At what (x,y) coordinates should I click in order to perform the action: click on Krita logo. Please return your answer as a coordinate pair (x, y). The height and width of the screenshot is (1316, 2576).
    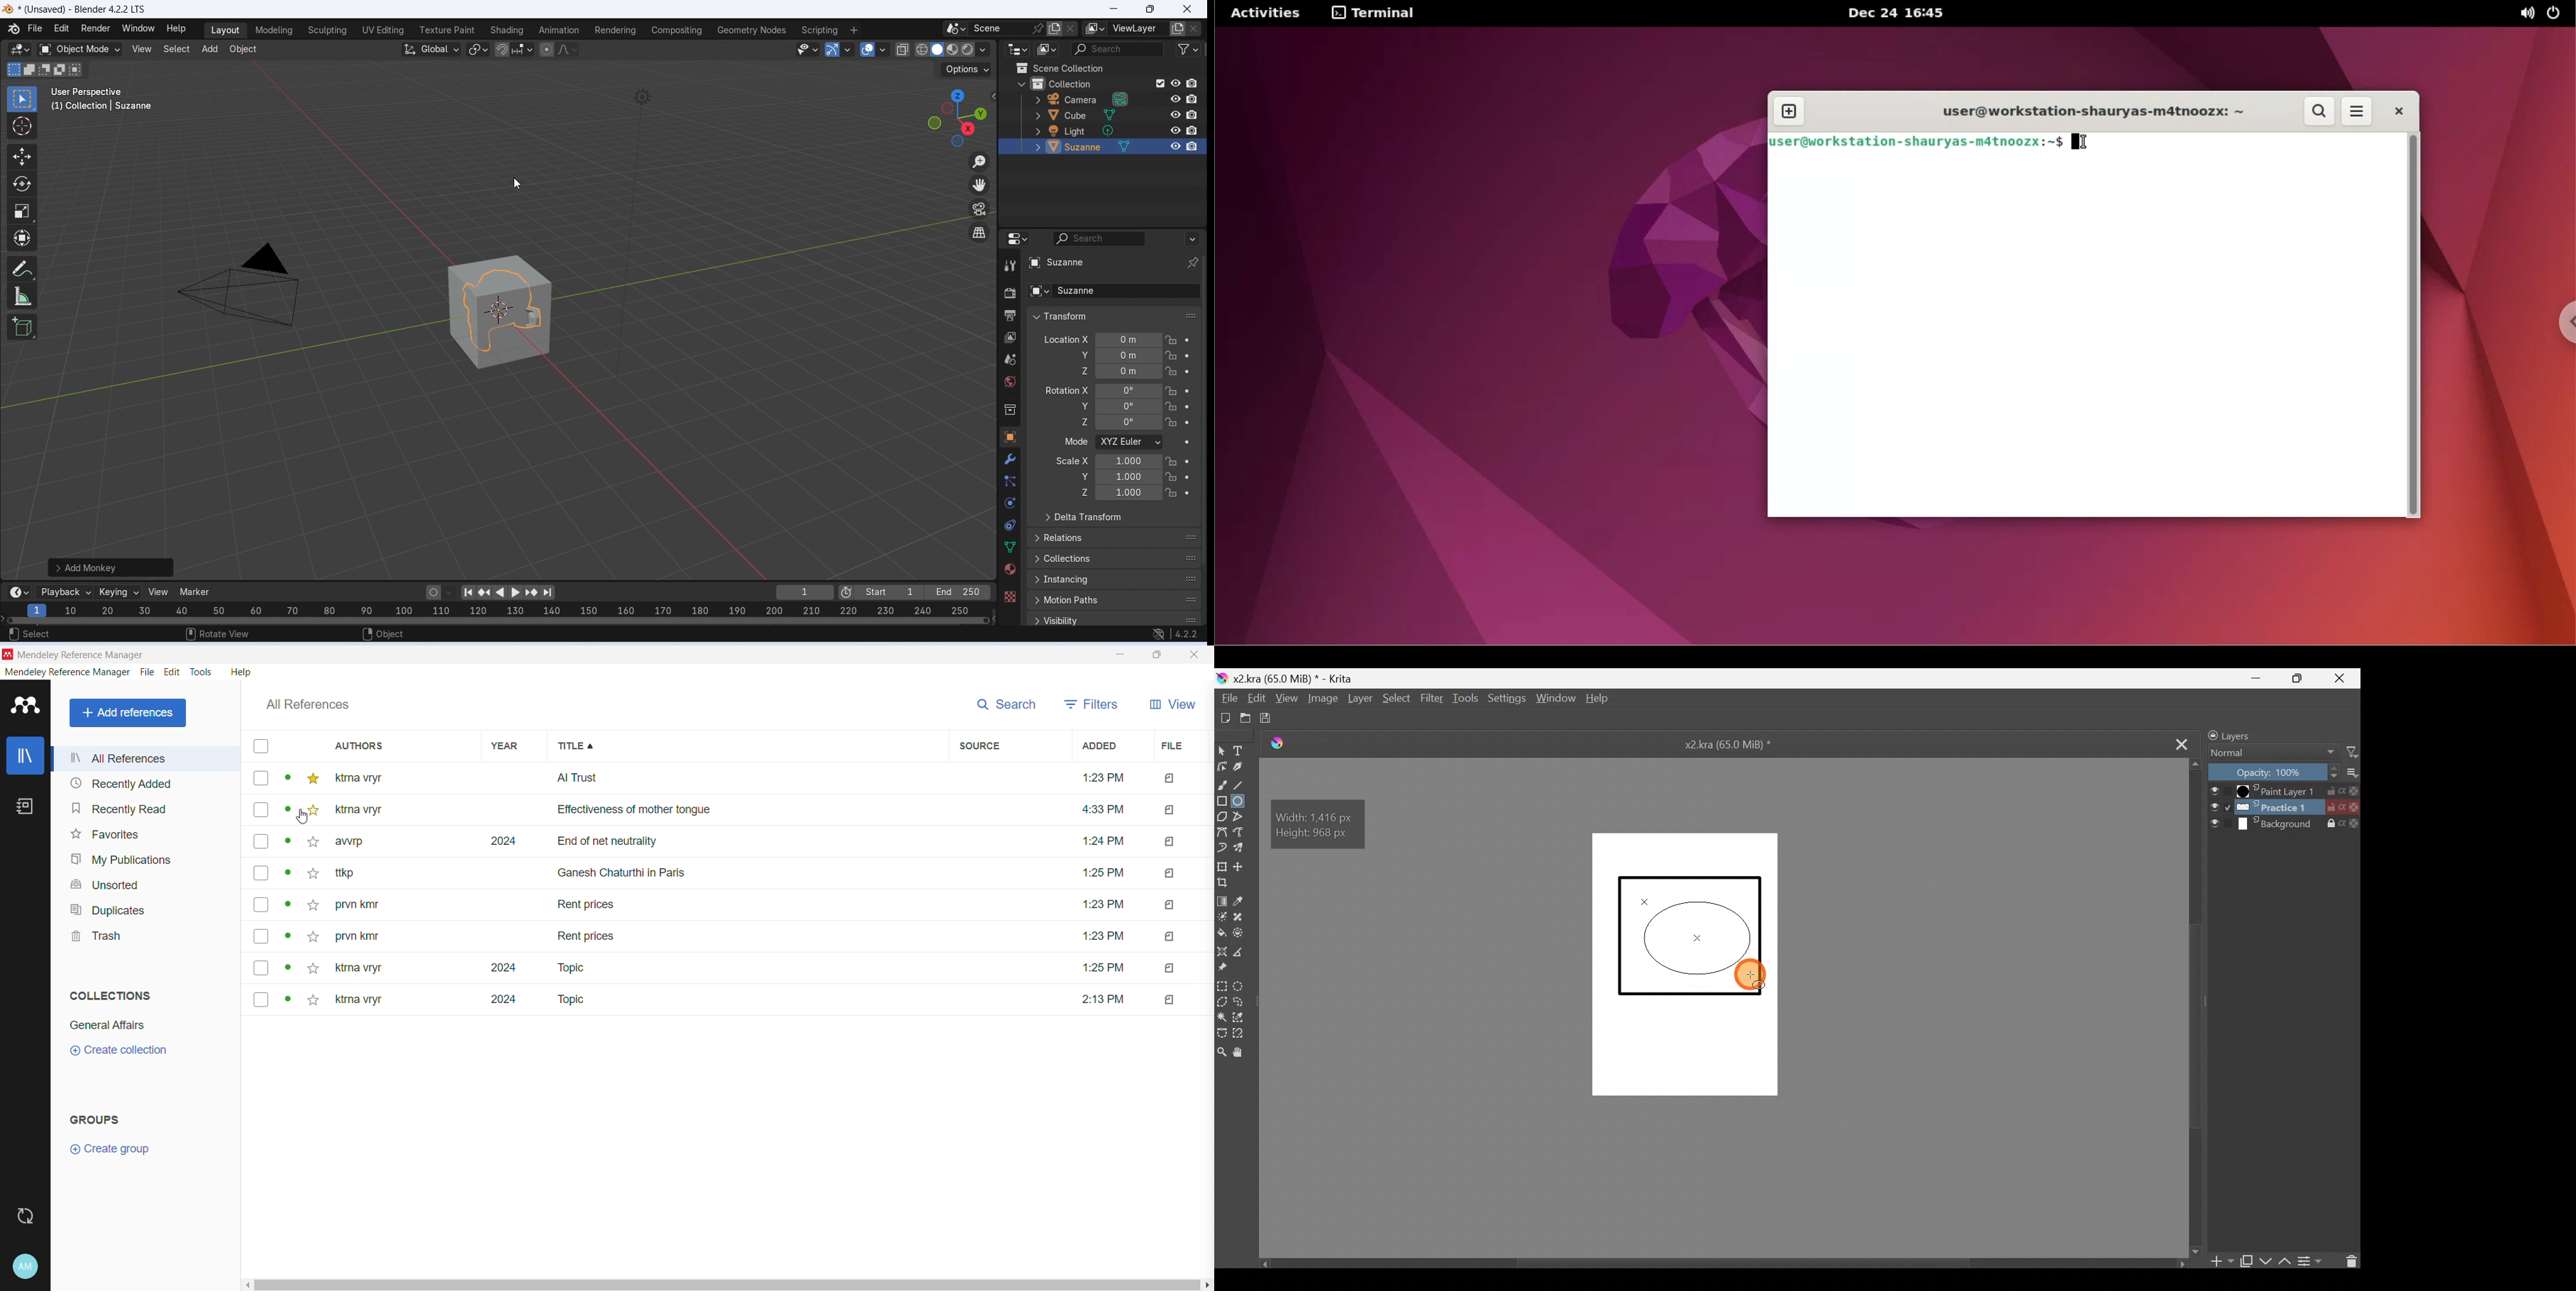
    Looking at the image, I should click on (1221, 677).